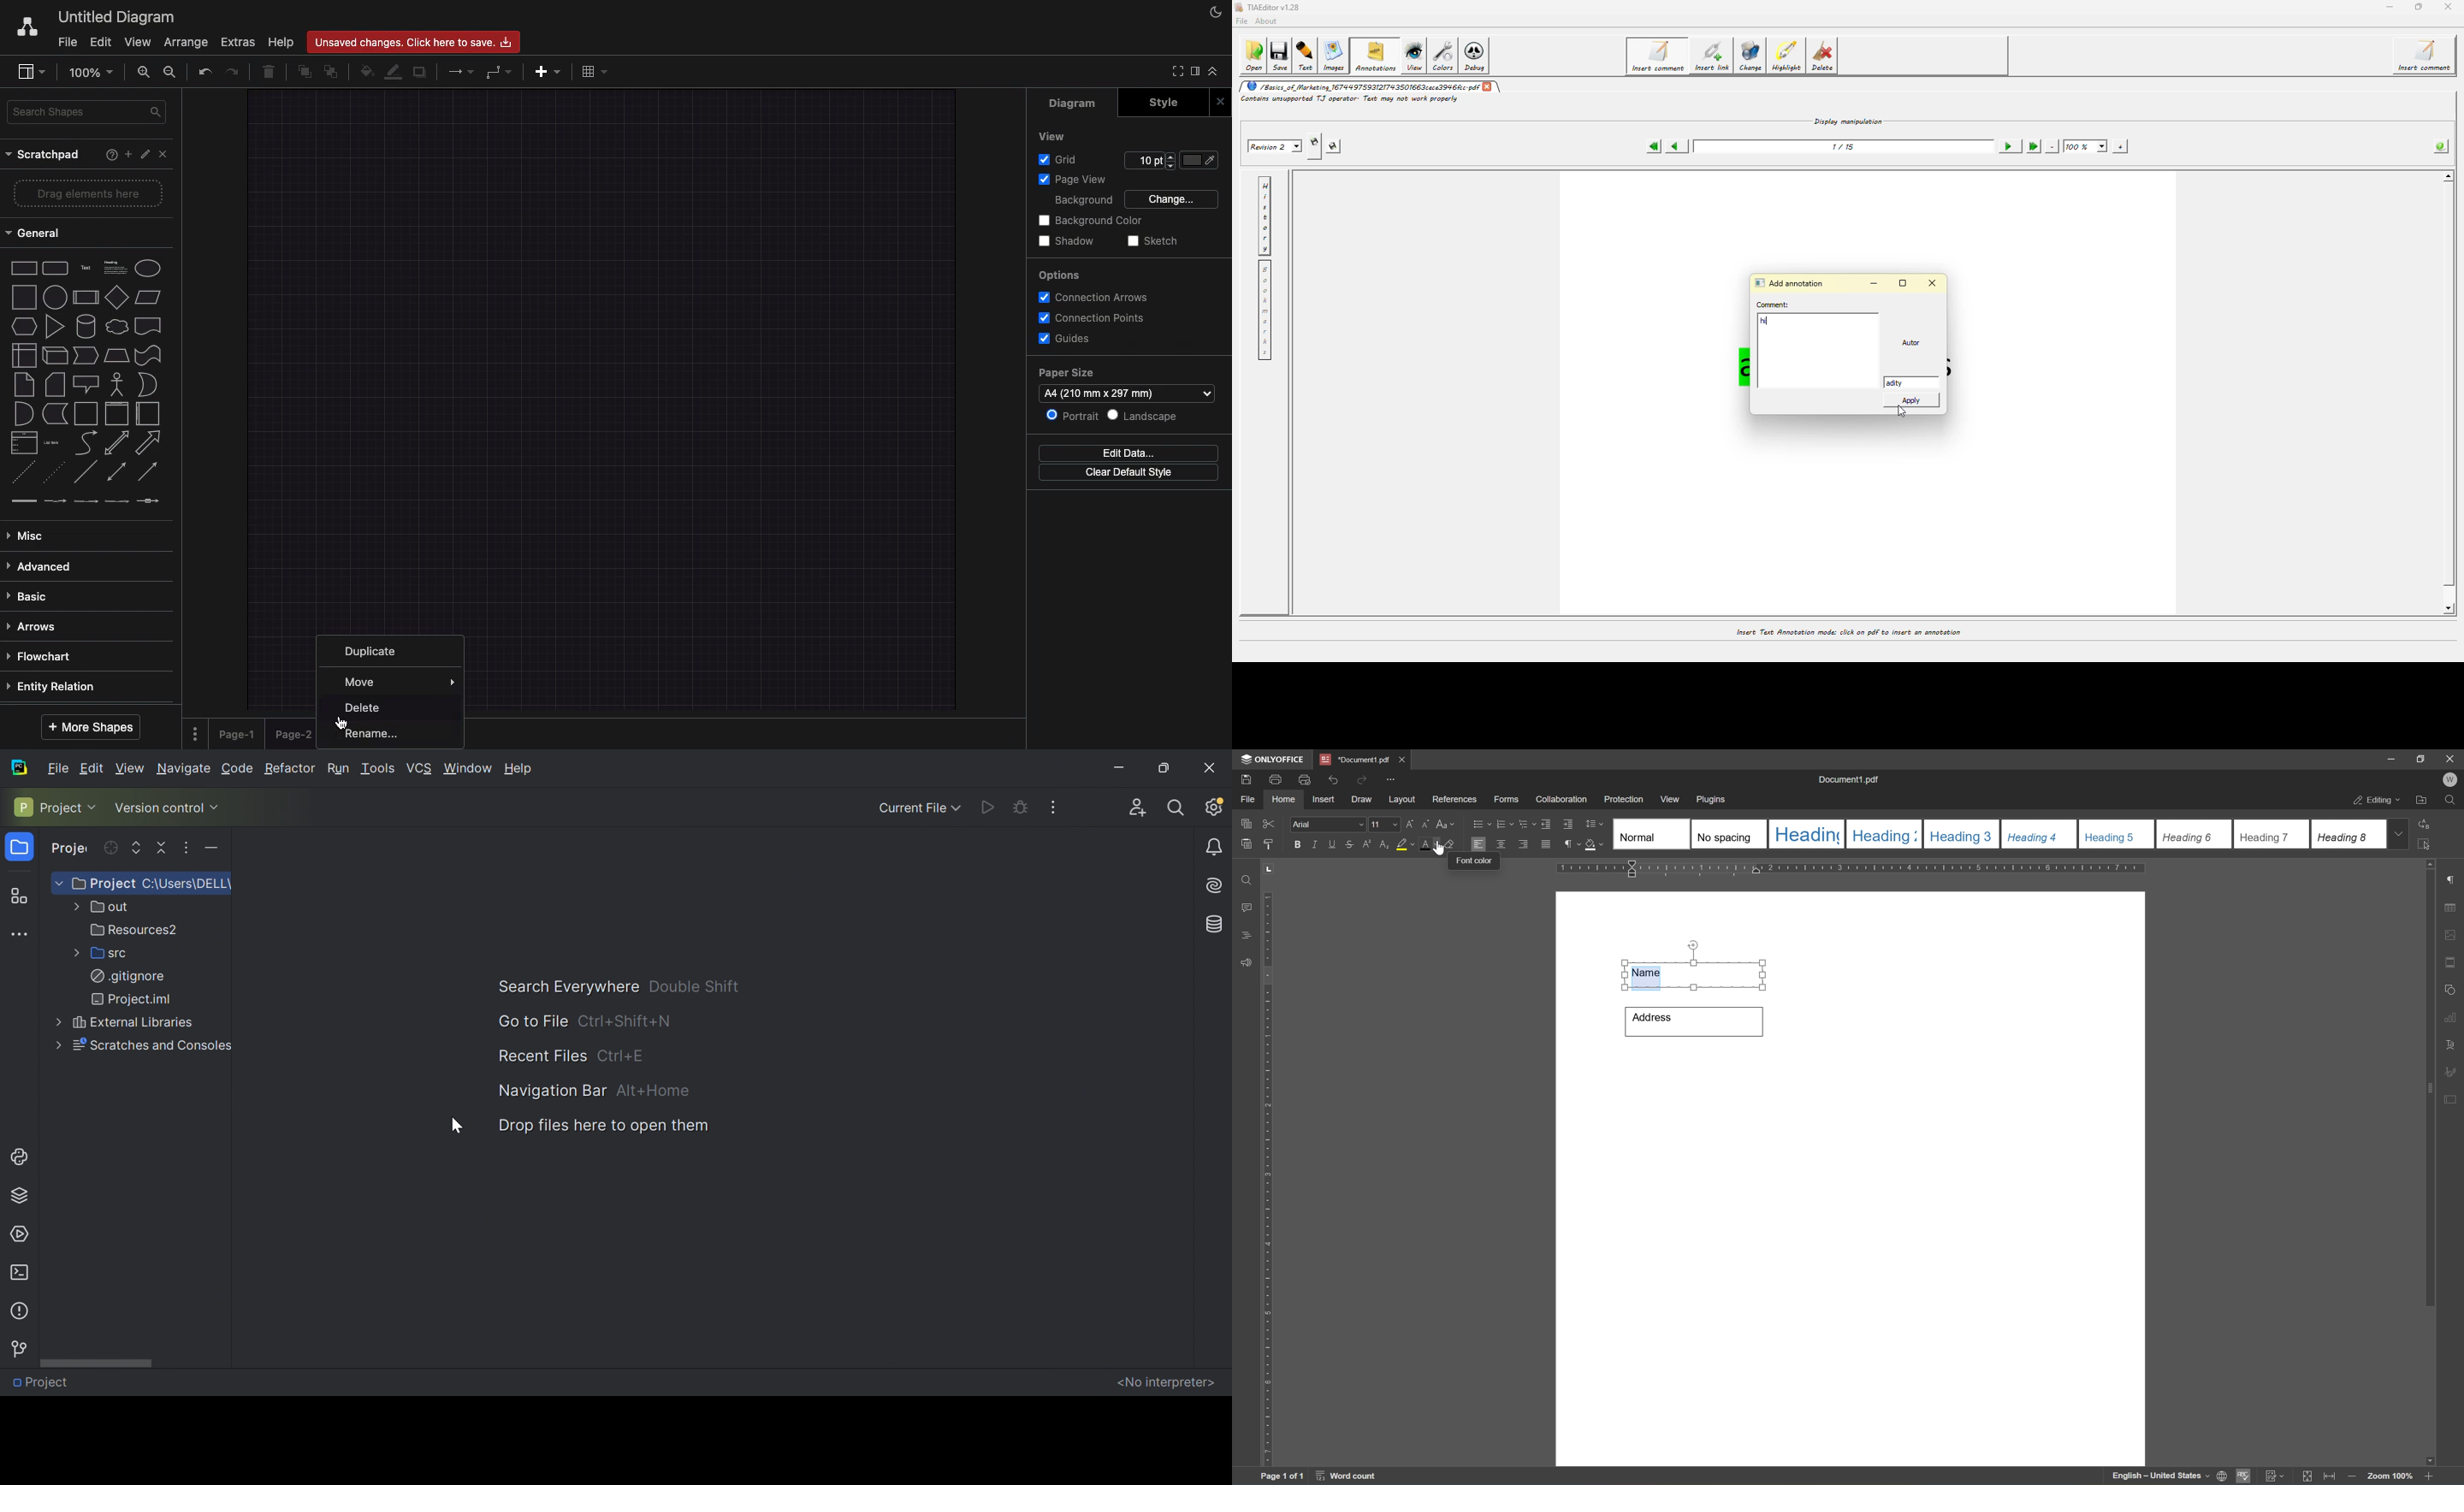 The image size is (2464, 1512). I want to click on Collapse all, so click(162, 846).